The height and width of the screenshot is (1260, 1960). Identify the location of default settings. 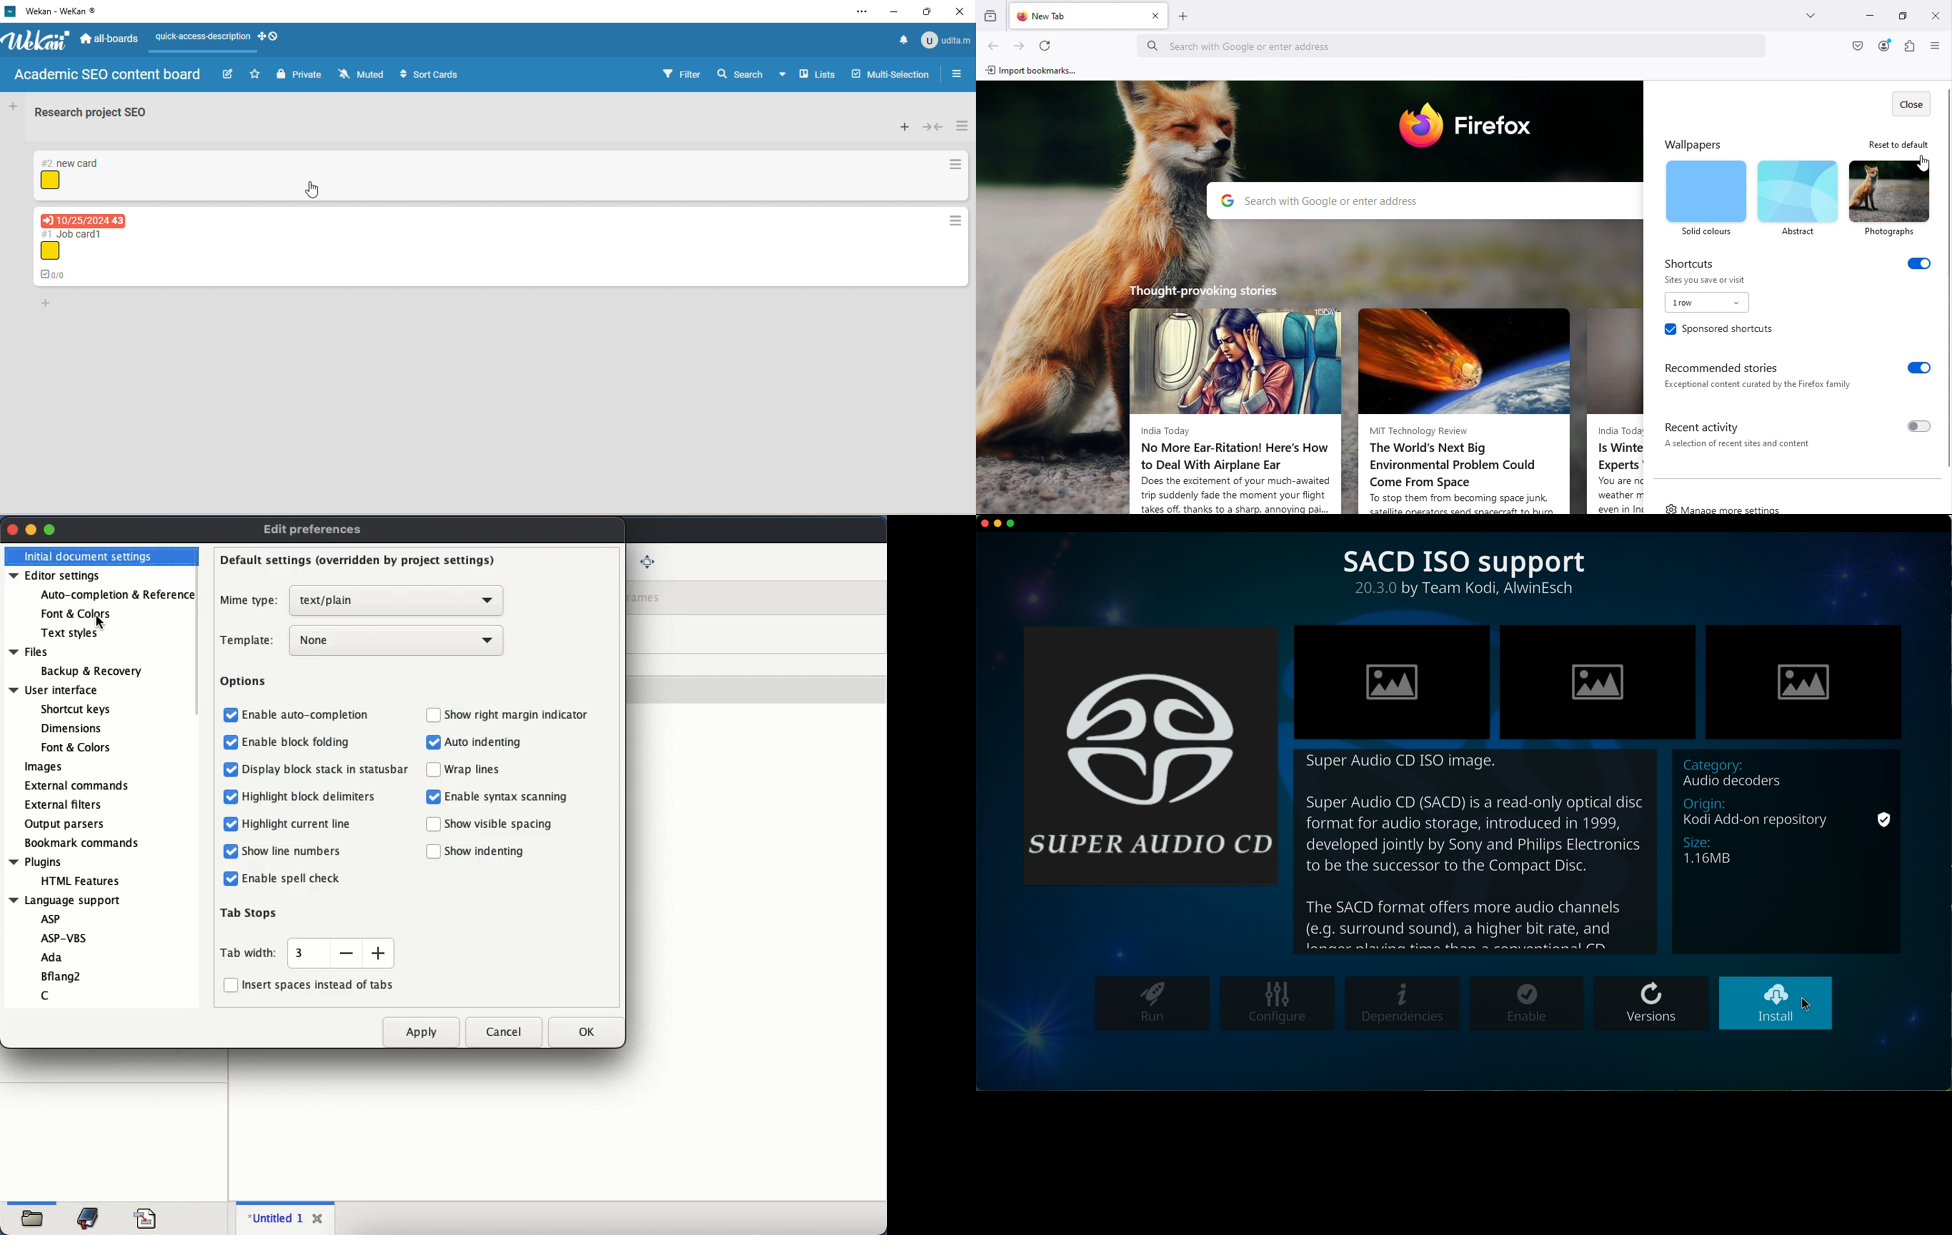
(354, 563).